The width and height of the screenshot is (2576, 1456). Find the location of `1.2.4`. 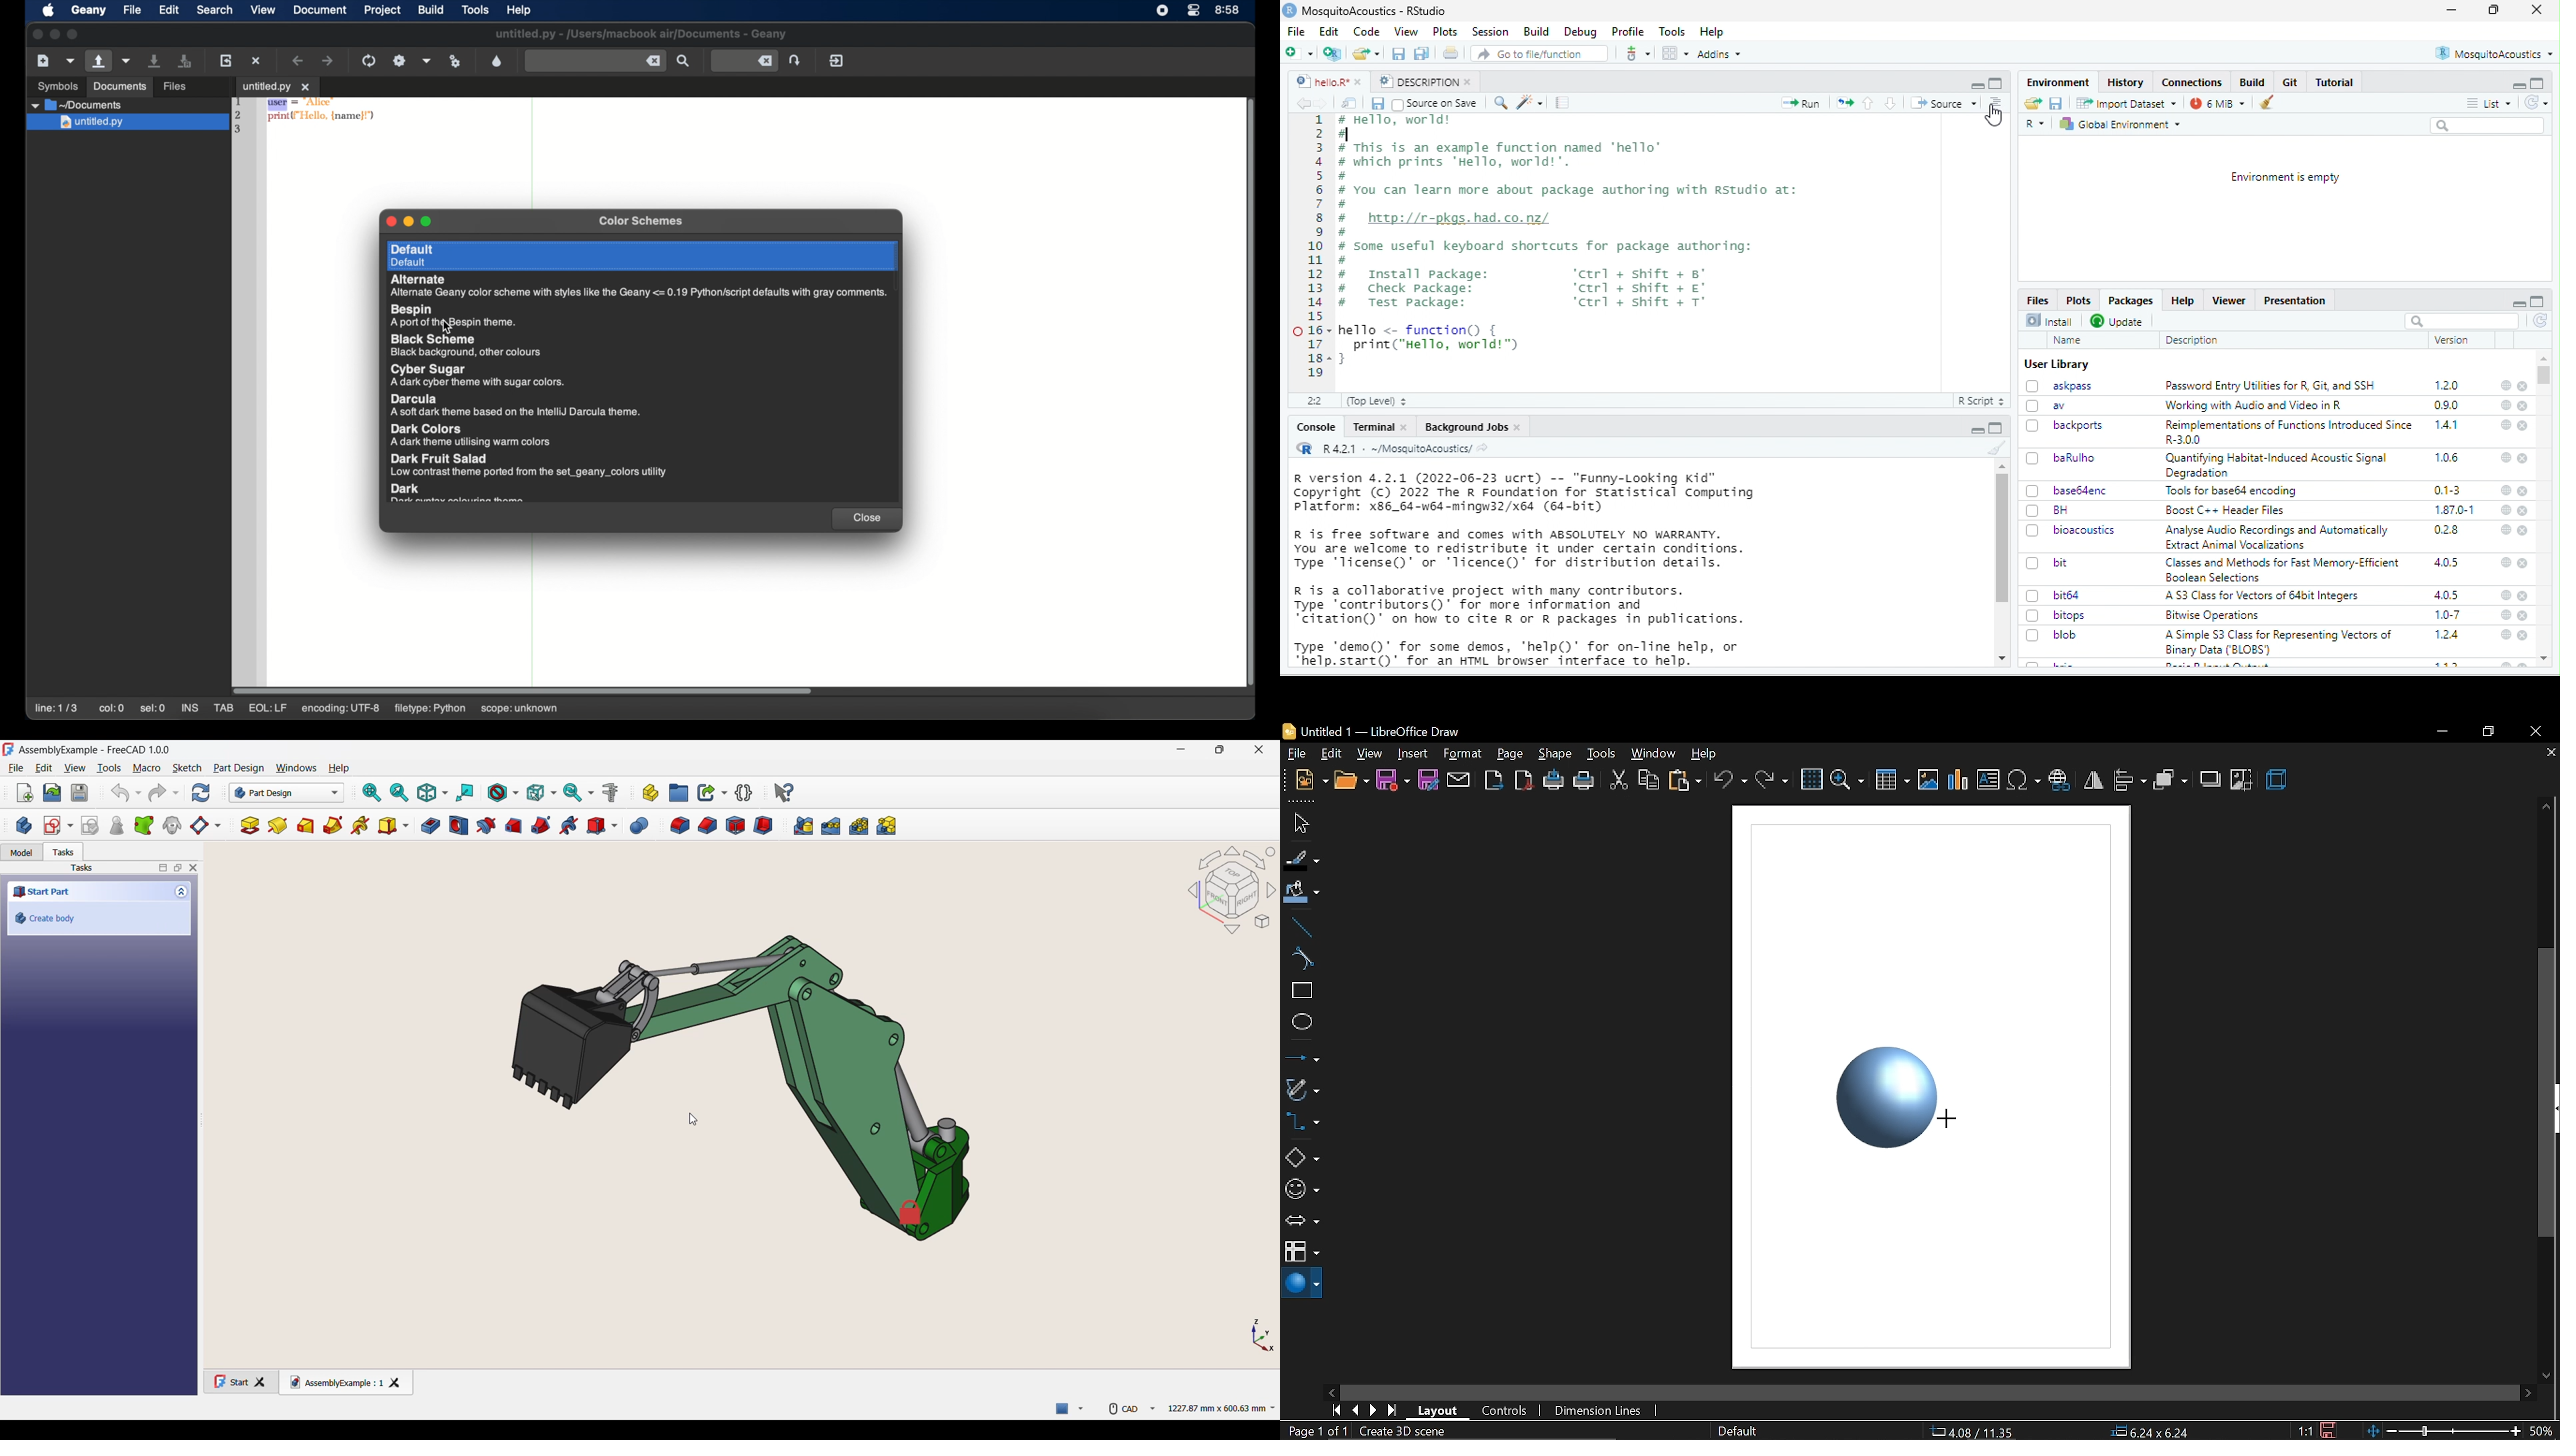

1.2.4 is located at coordinates (2448, 635).